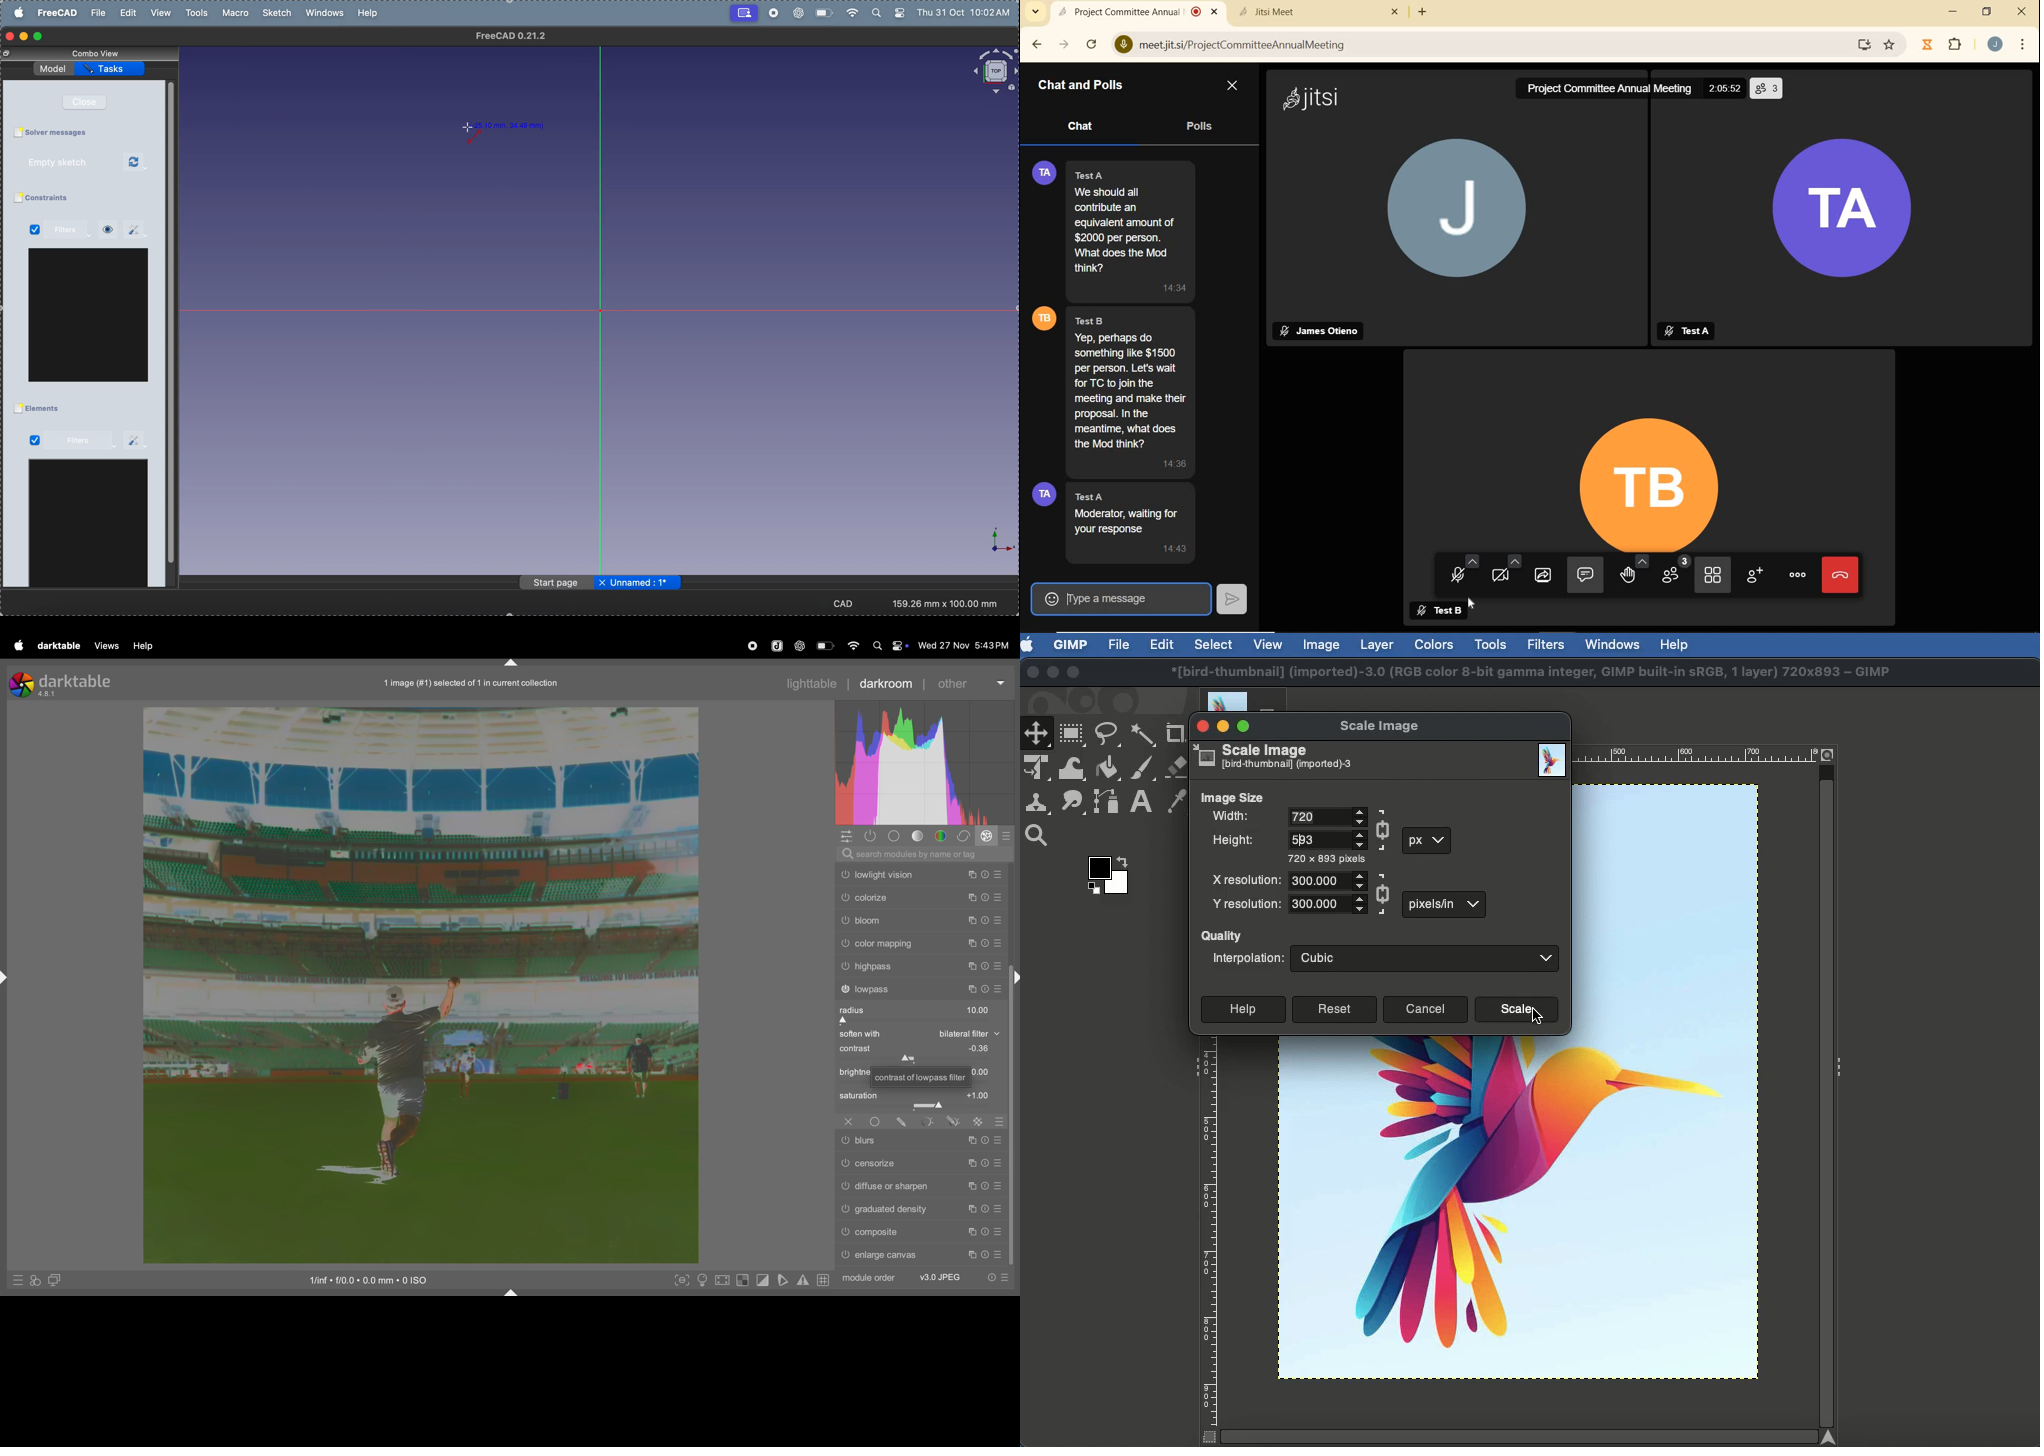  What do you see at coordinates (704, 1281) in the screenshot?
I see `toggle iso` at bounding box center [704, 1281].